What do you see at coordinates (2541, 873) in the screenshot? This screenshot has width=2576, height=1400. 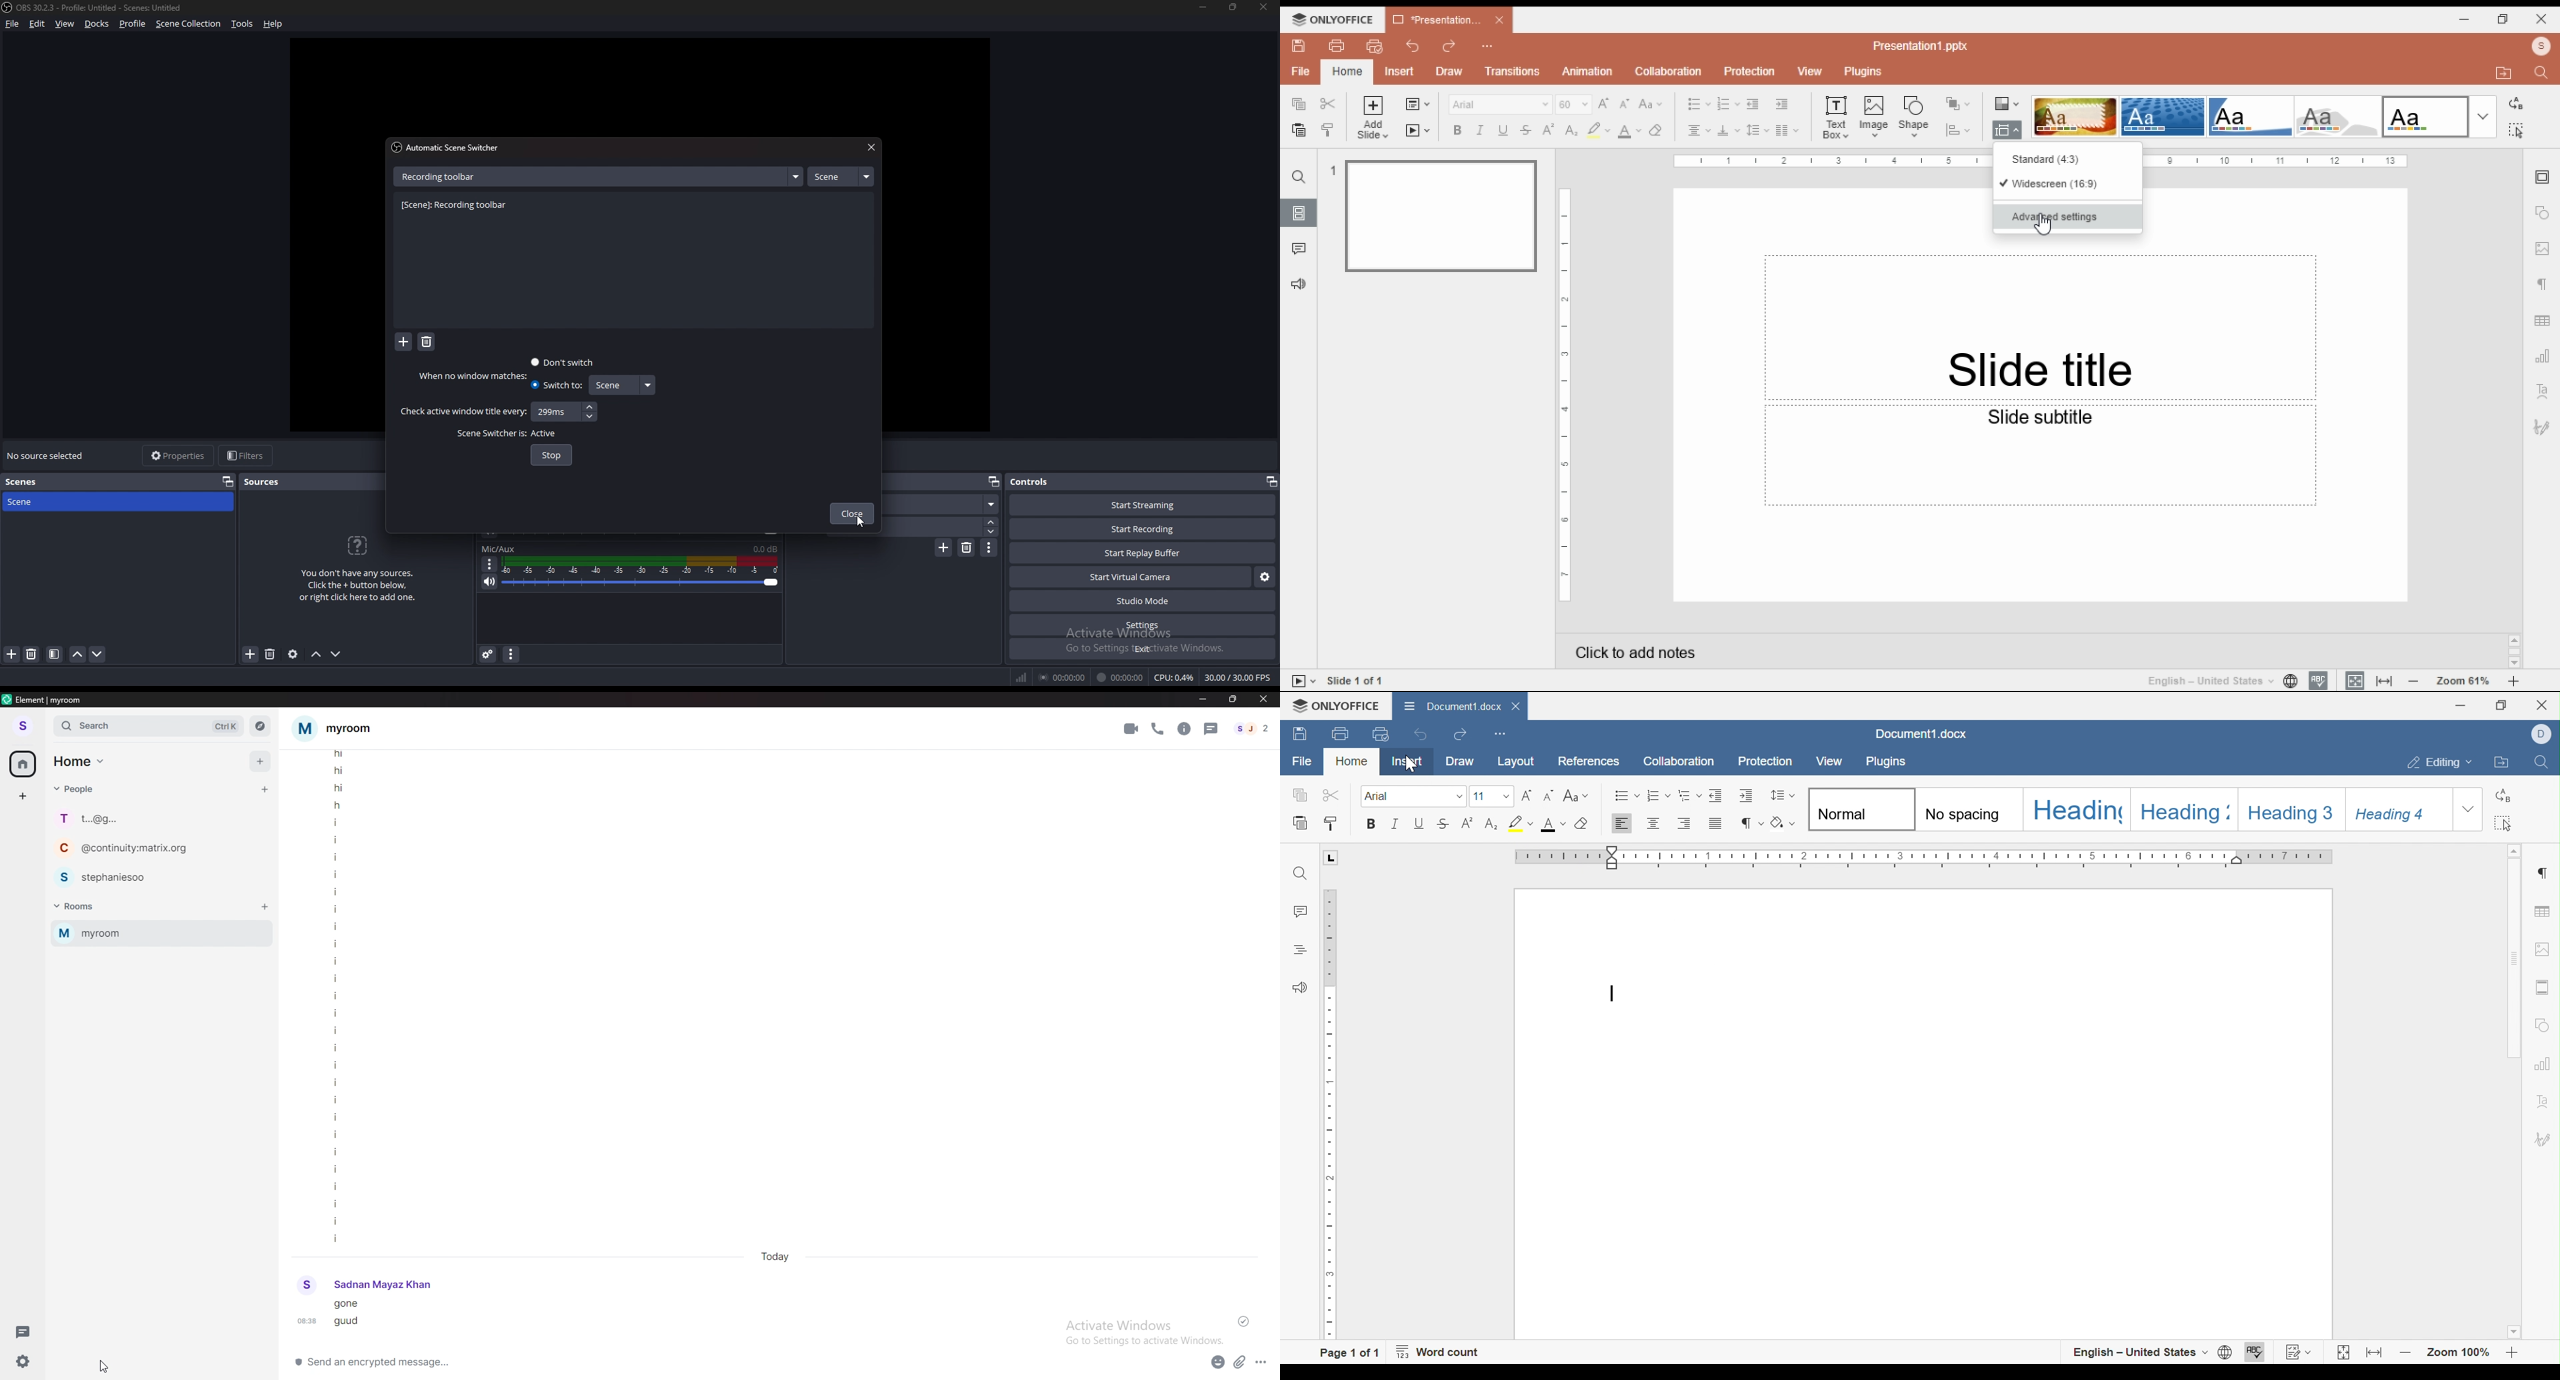 I see `Insert paragraph` at bounding box center [2541, 873].